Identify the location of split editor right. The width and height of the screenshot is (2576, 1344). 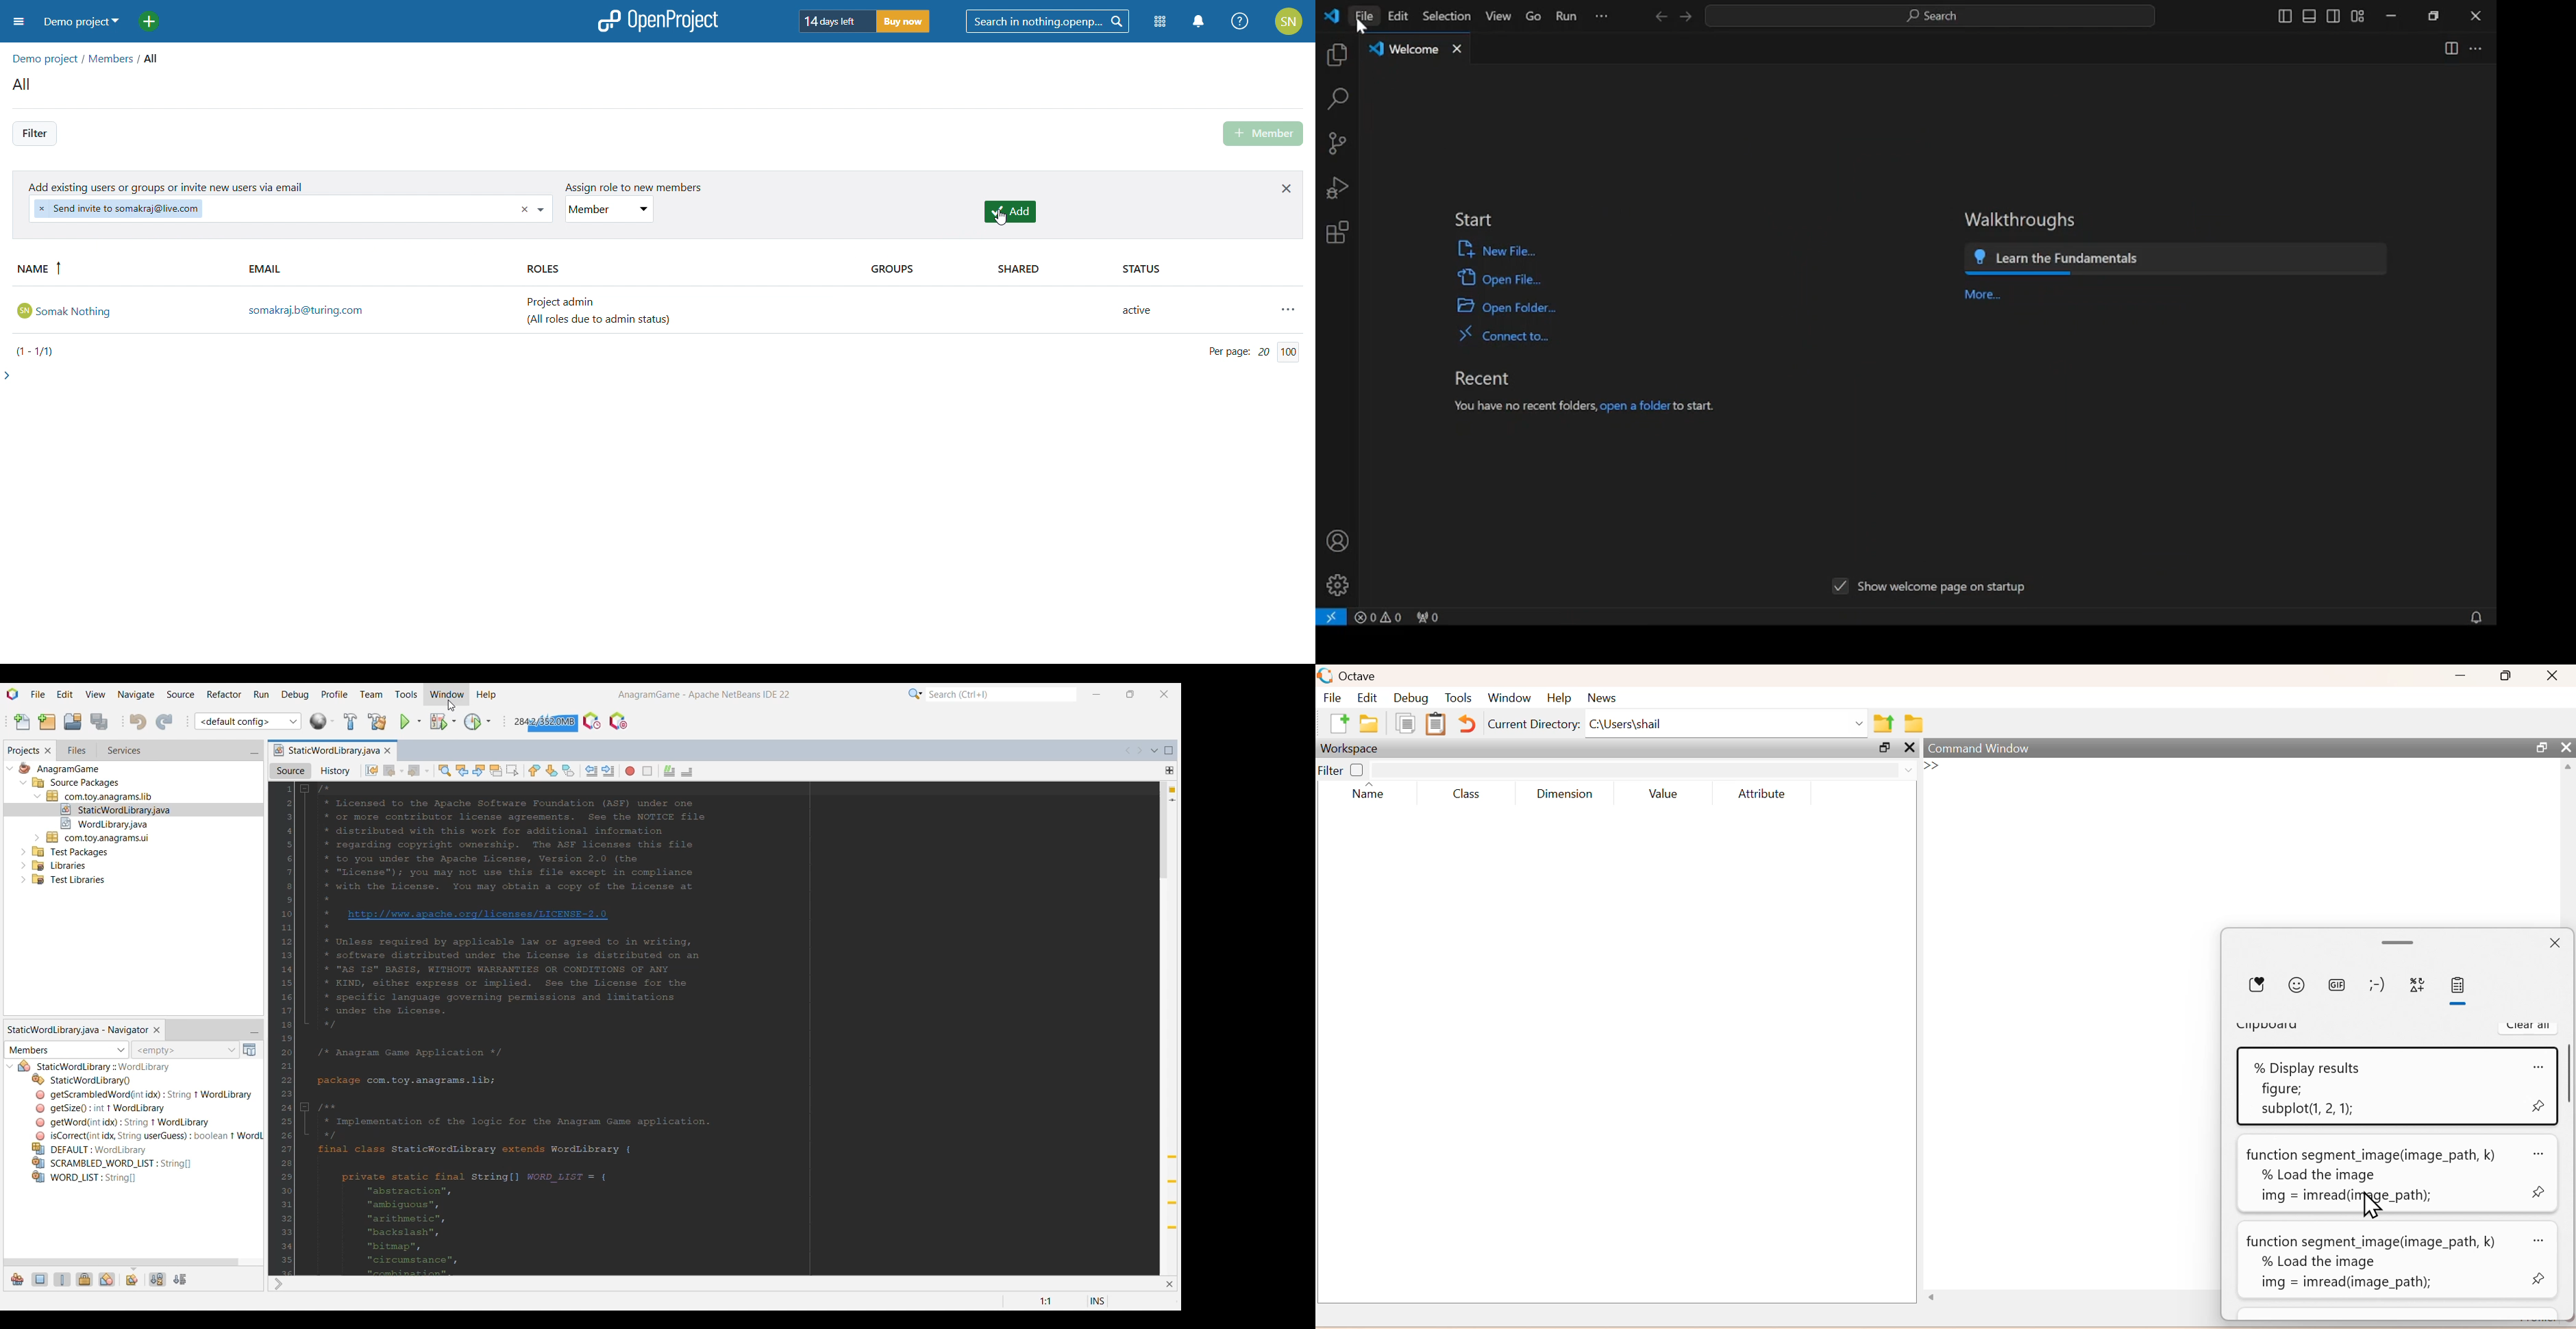
(2453, 49).